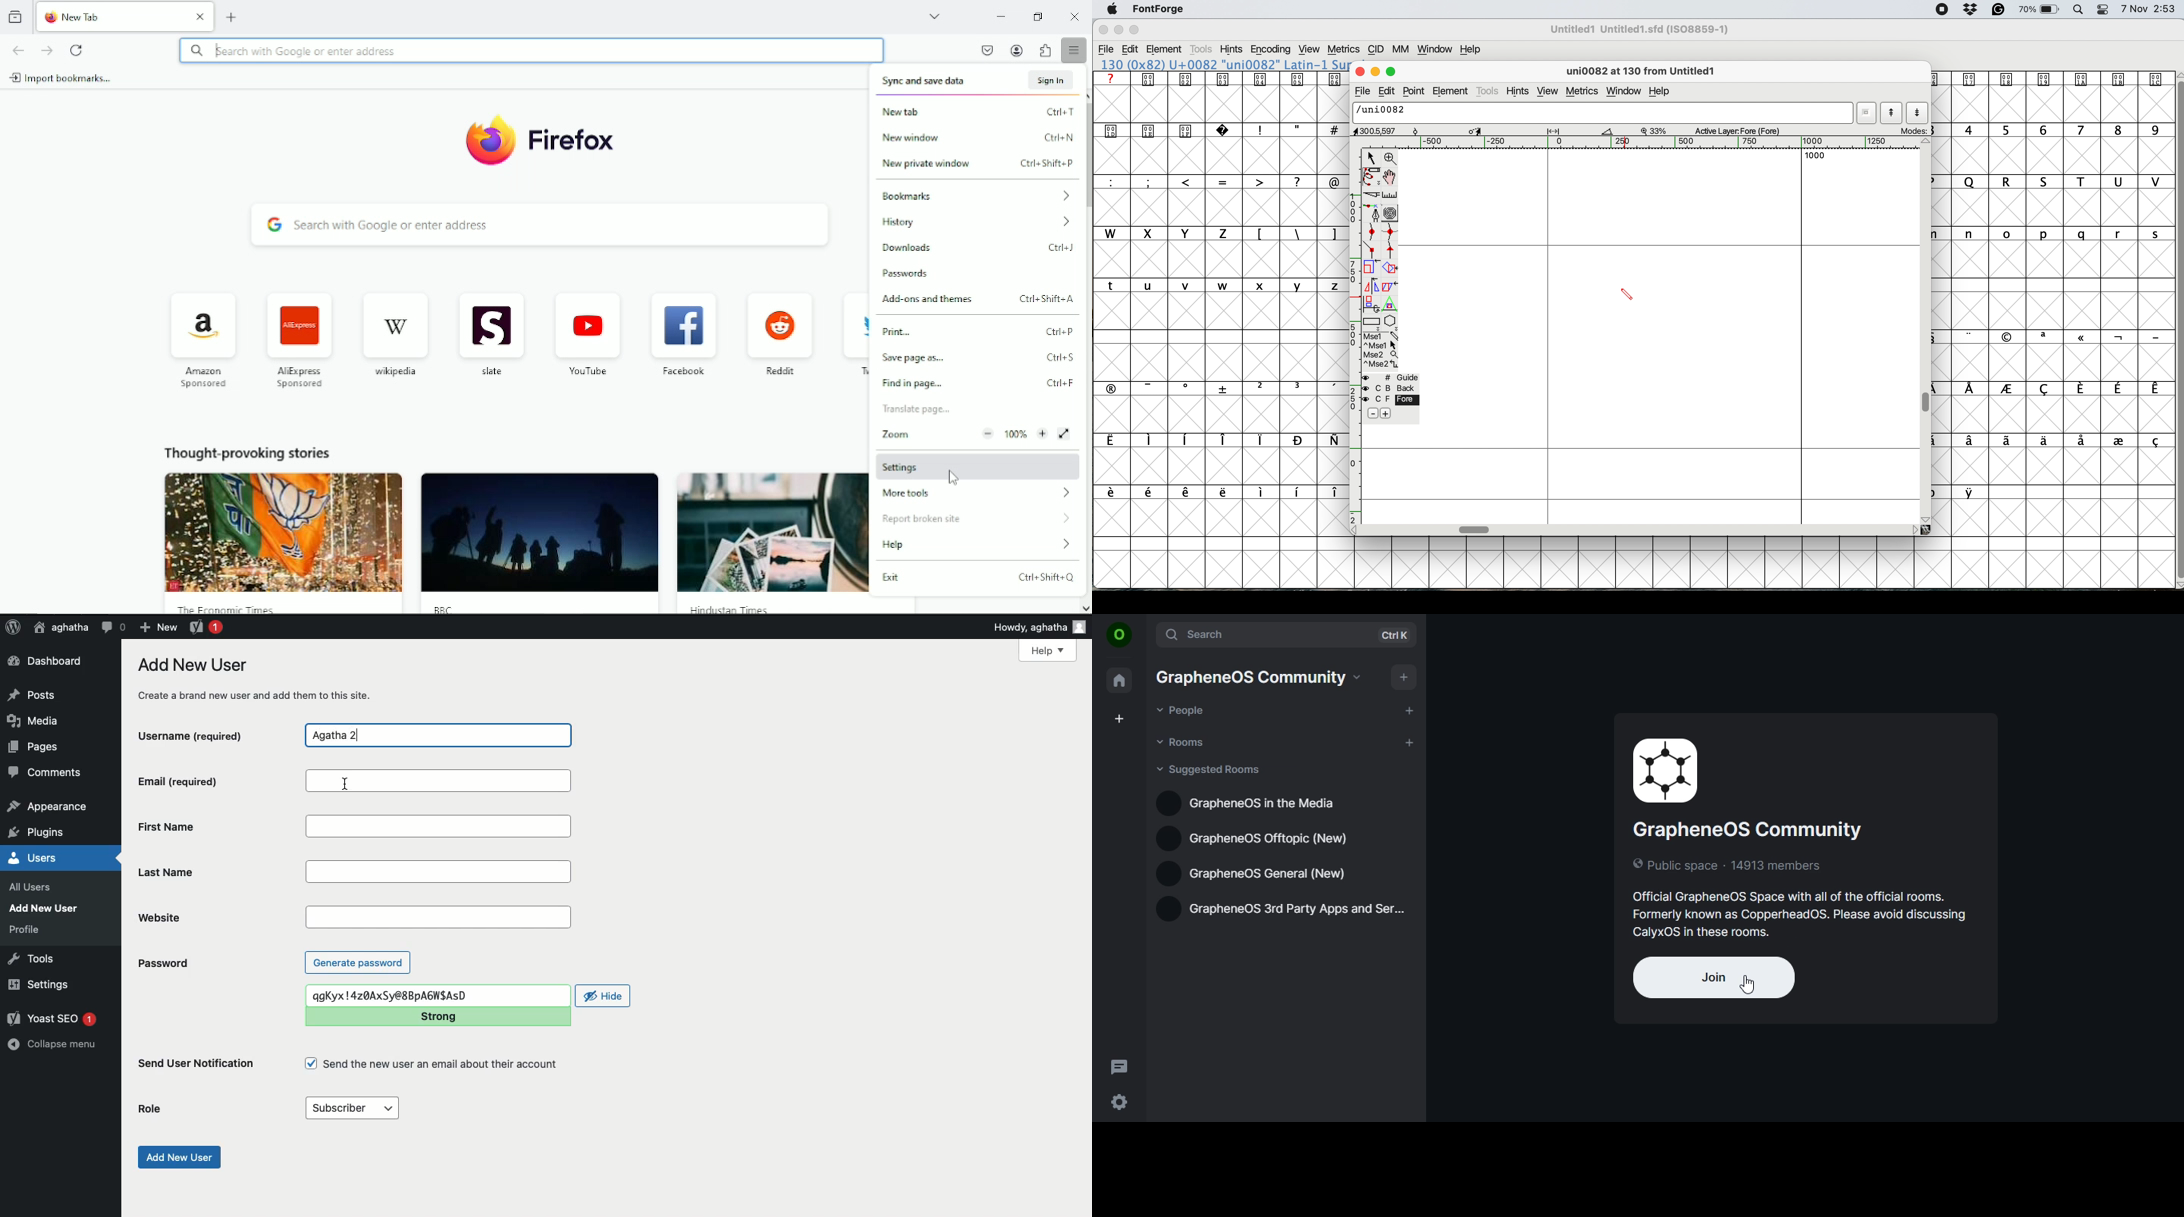  I want to click on list all tabs, so click(934, 16).